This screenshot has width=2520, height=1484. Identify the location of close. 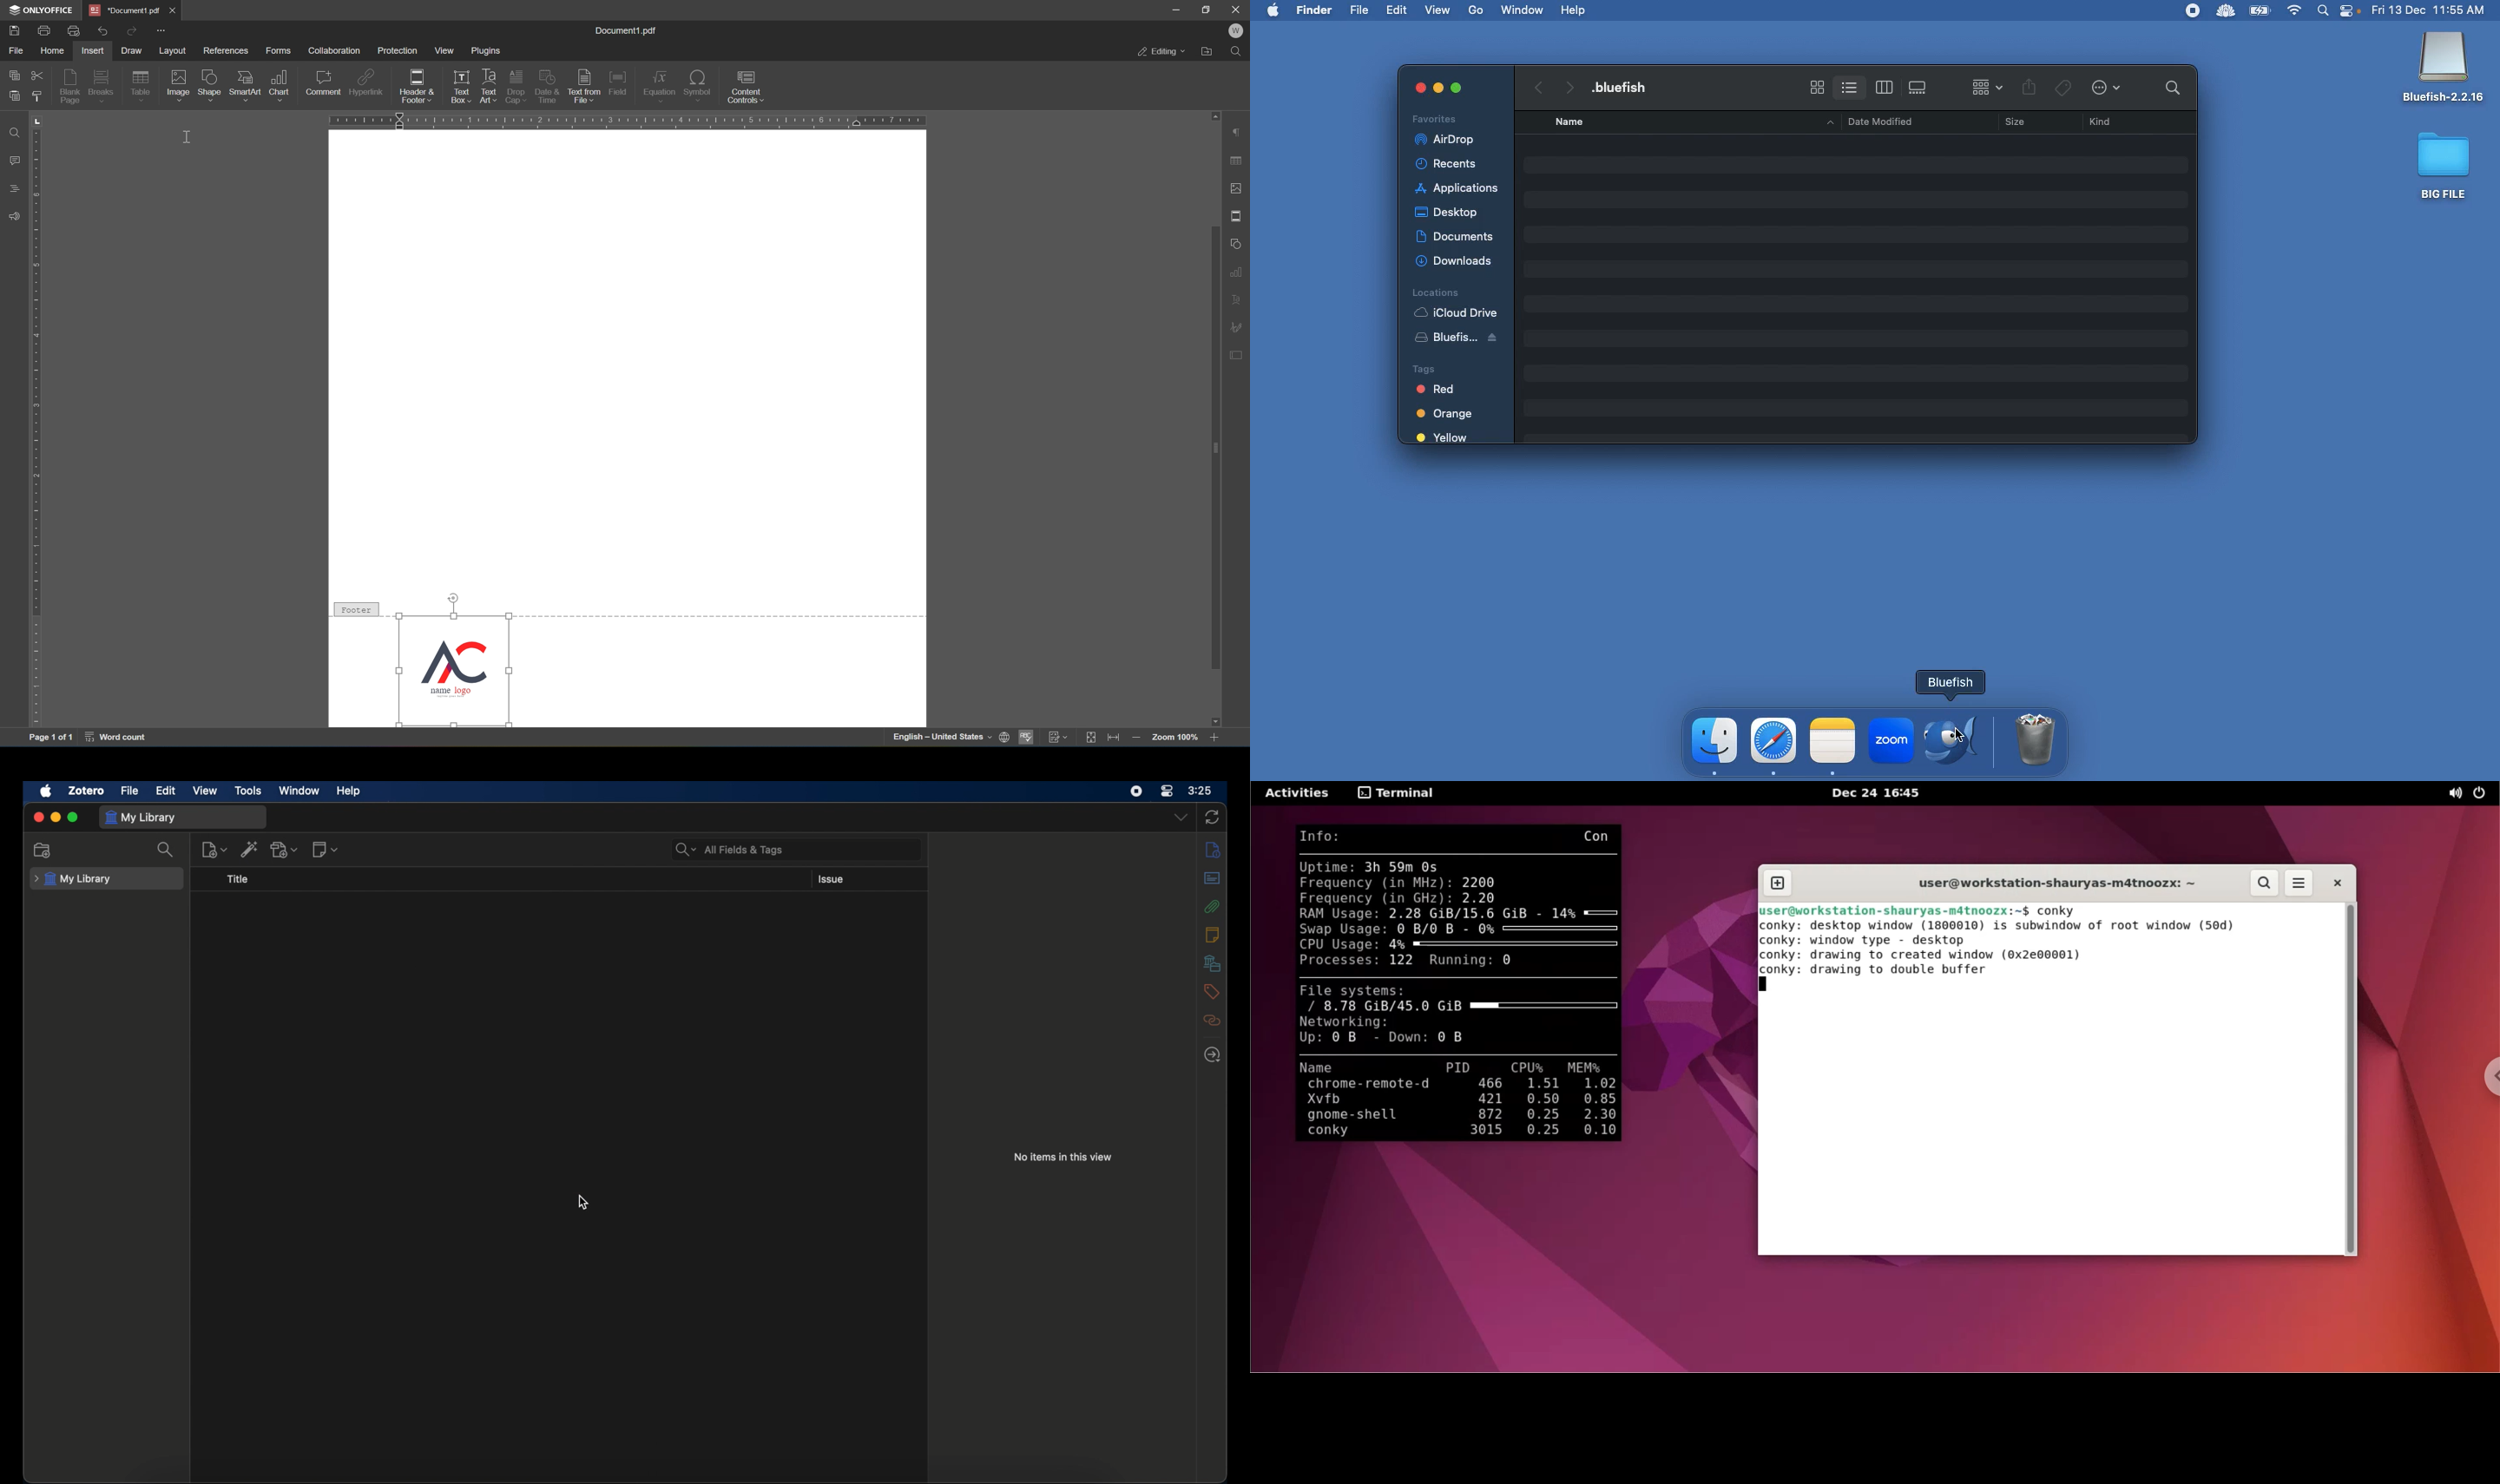
(38, 816).